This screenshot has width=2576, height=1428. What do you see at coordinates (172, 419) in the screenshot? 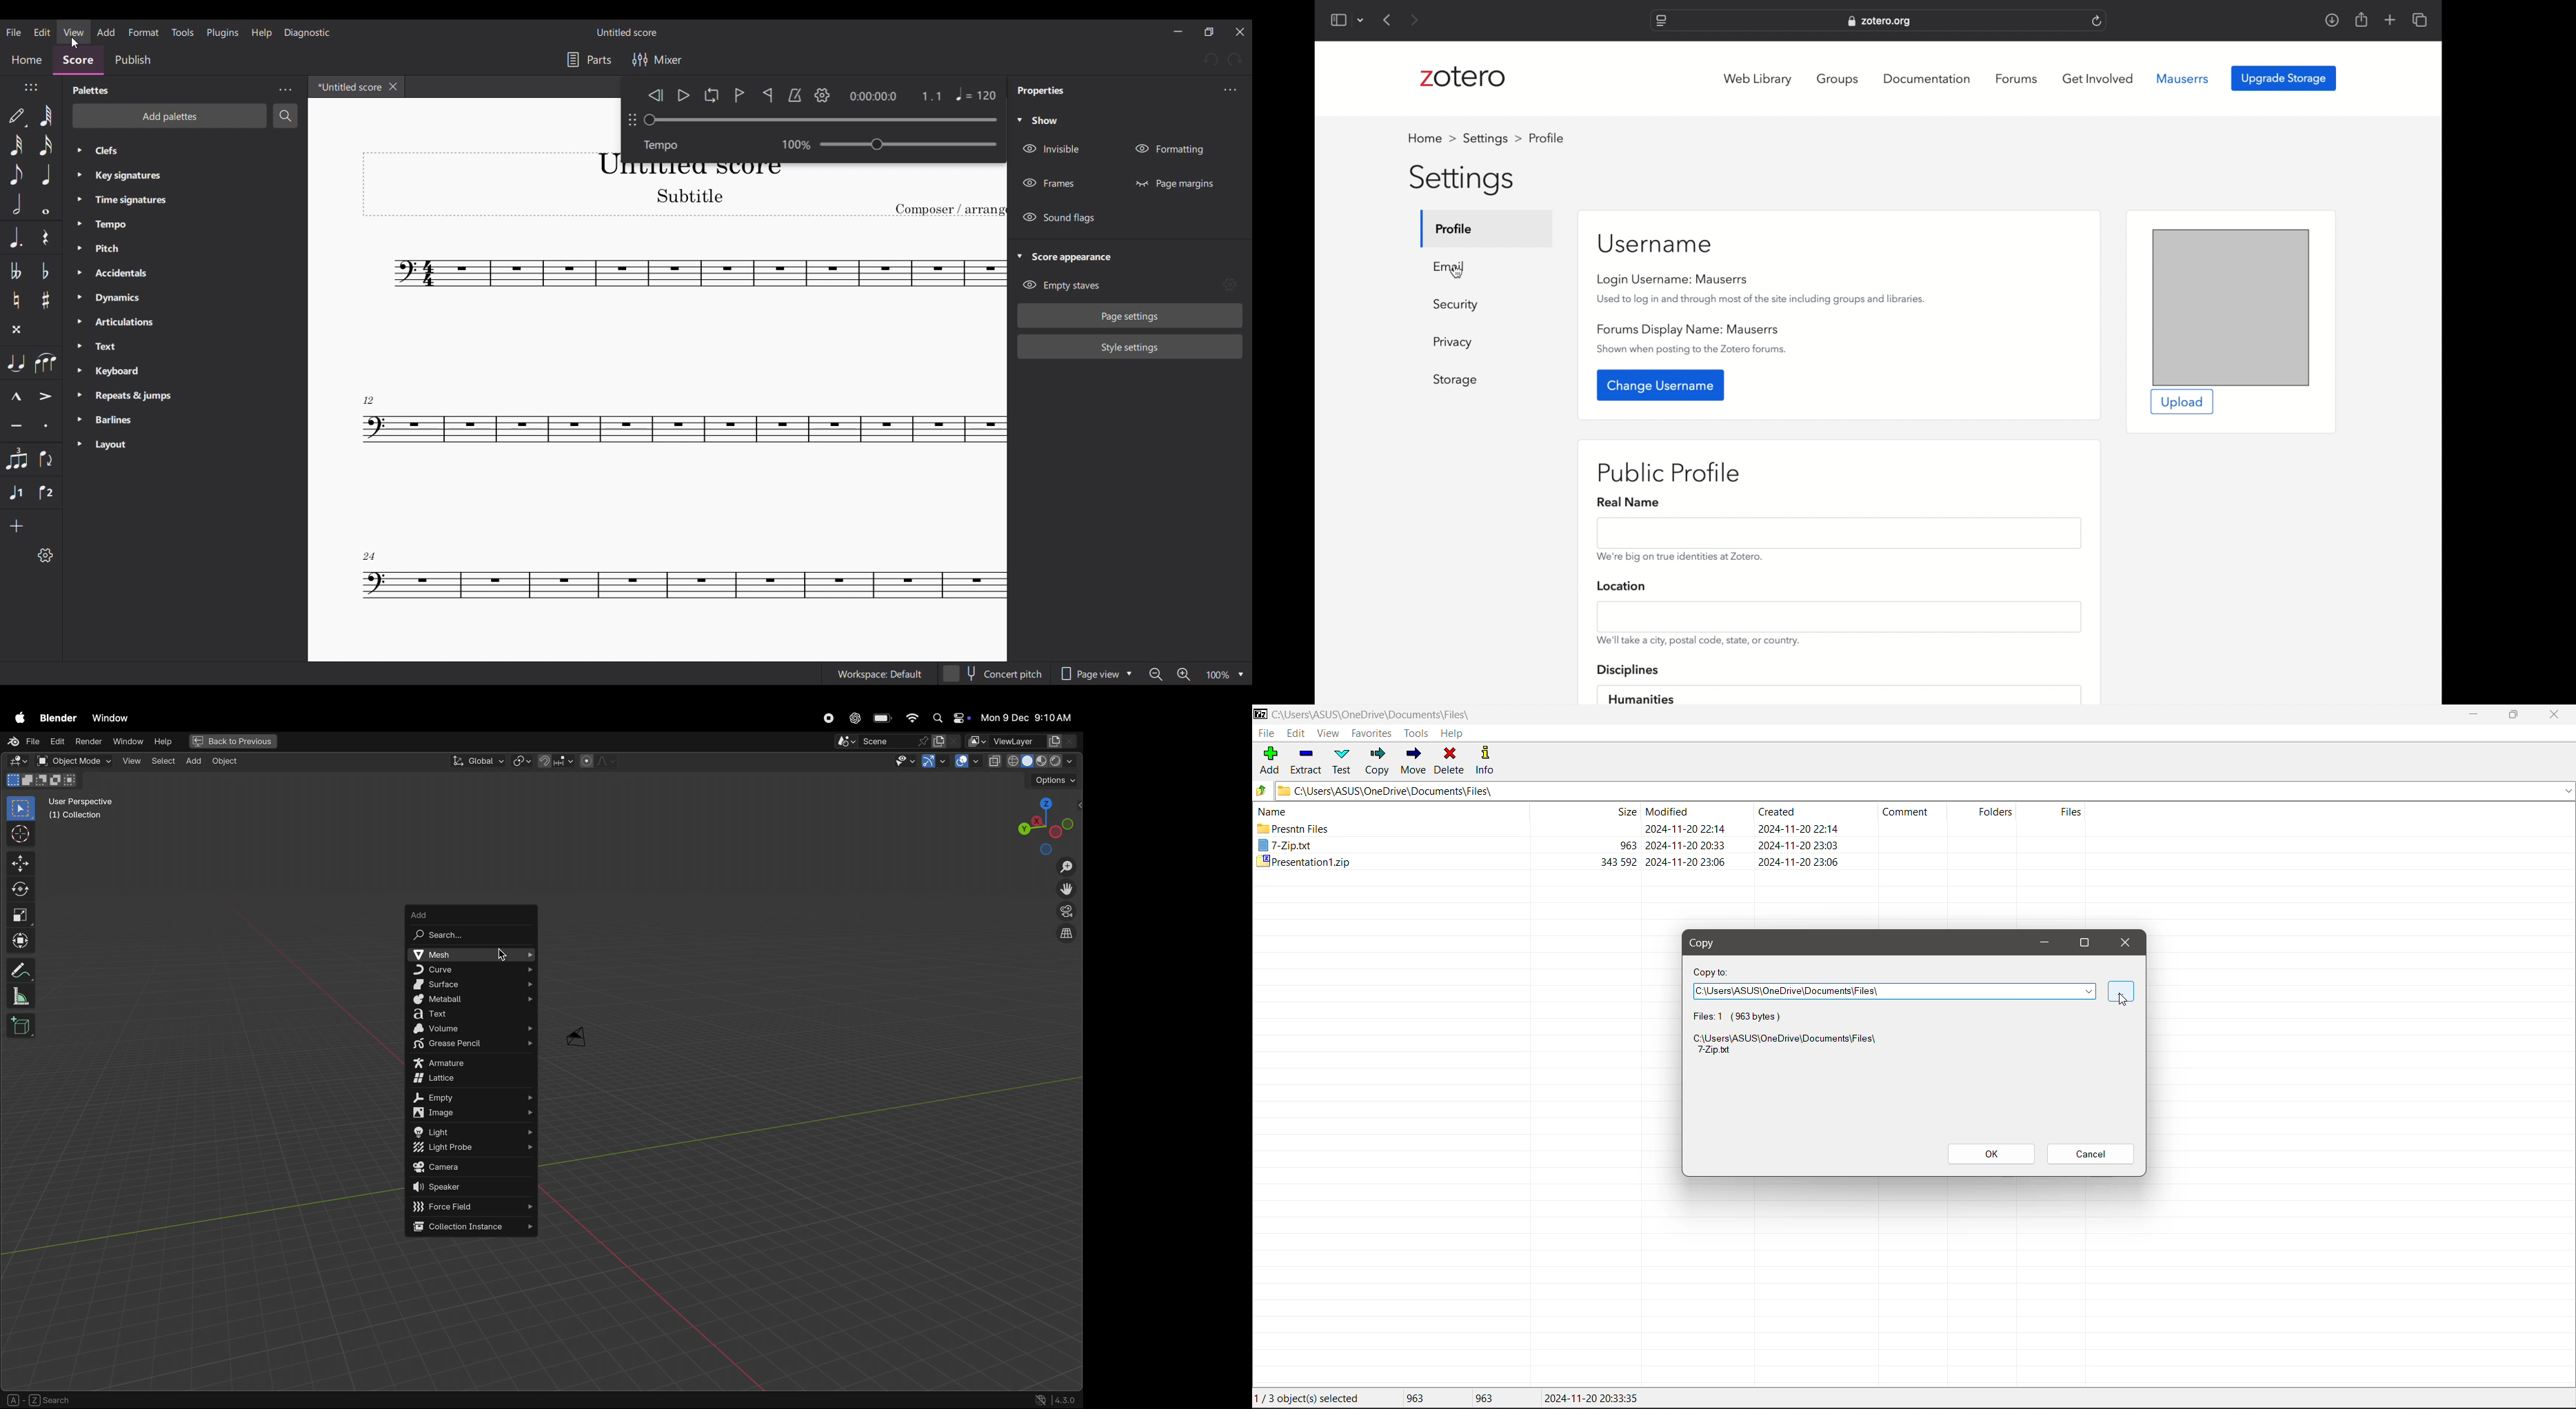
I see `Barlines` at bounding box center [172, 419].